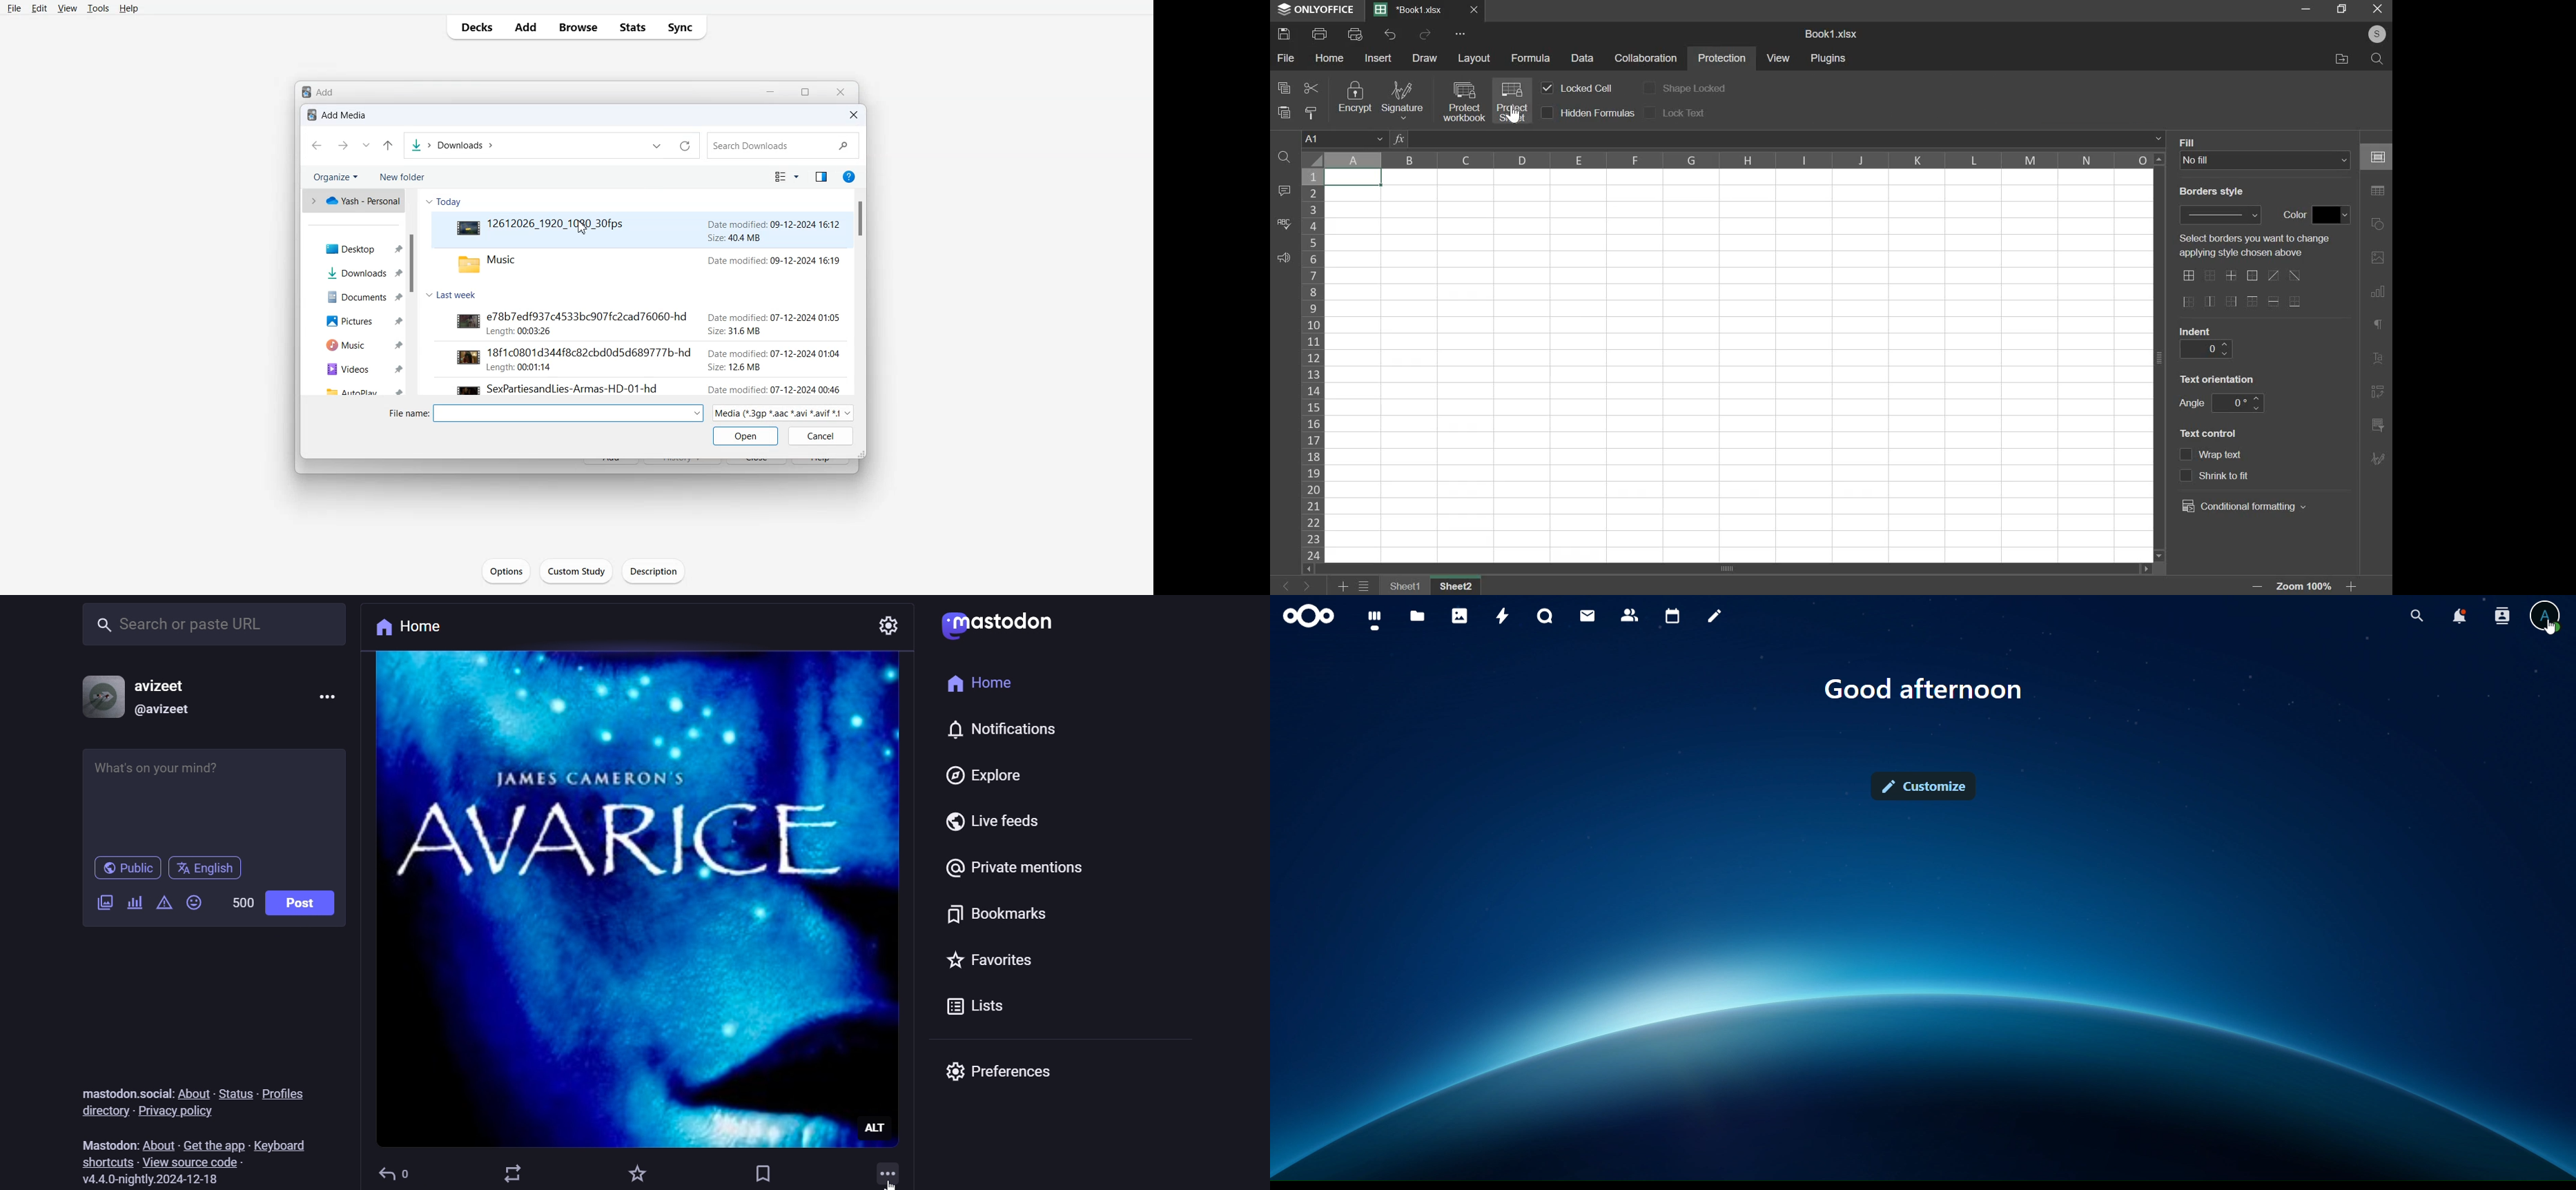  Describe the element at coordinates (2378, 391) in the screenshot. I see `right side bar` at that location.